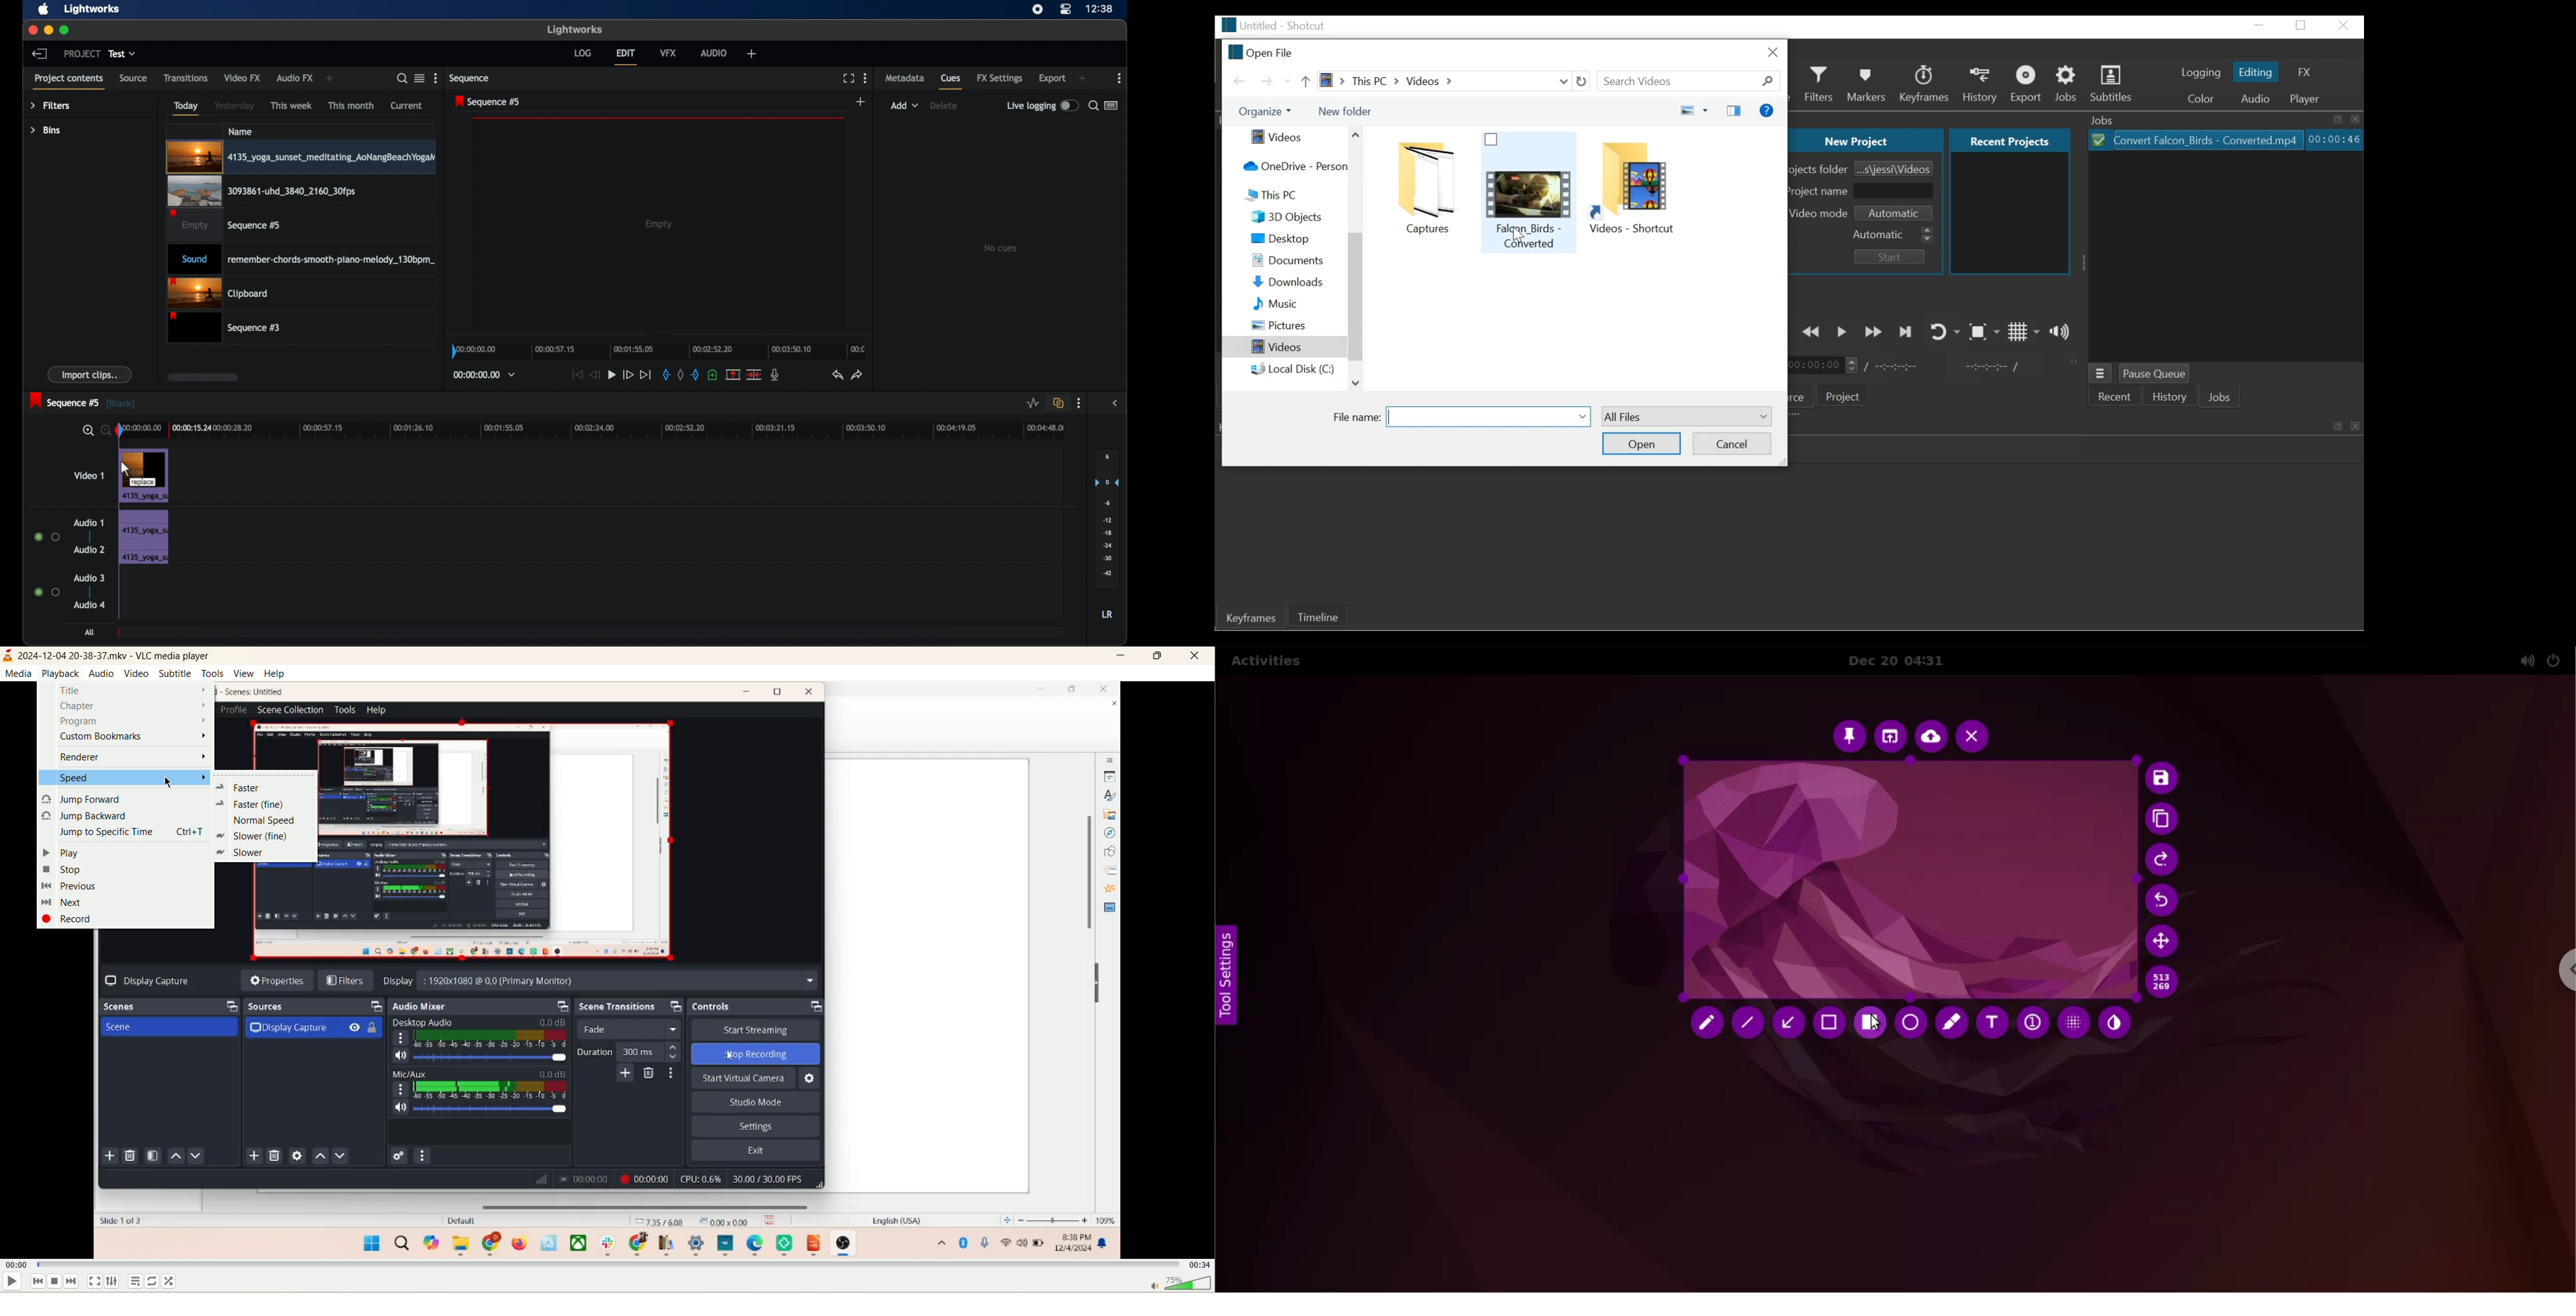 Image resolution: width=2576 pixels, height=1316 pixels. I want to click on minimize, so click(2259, 25).